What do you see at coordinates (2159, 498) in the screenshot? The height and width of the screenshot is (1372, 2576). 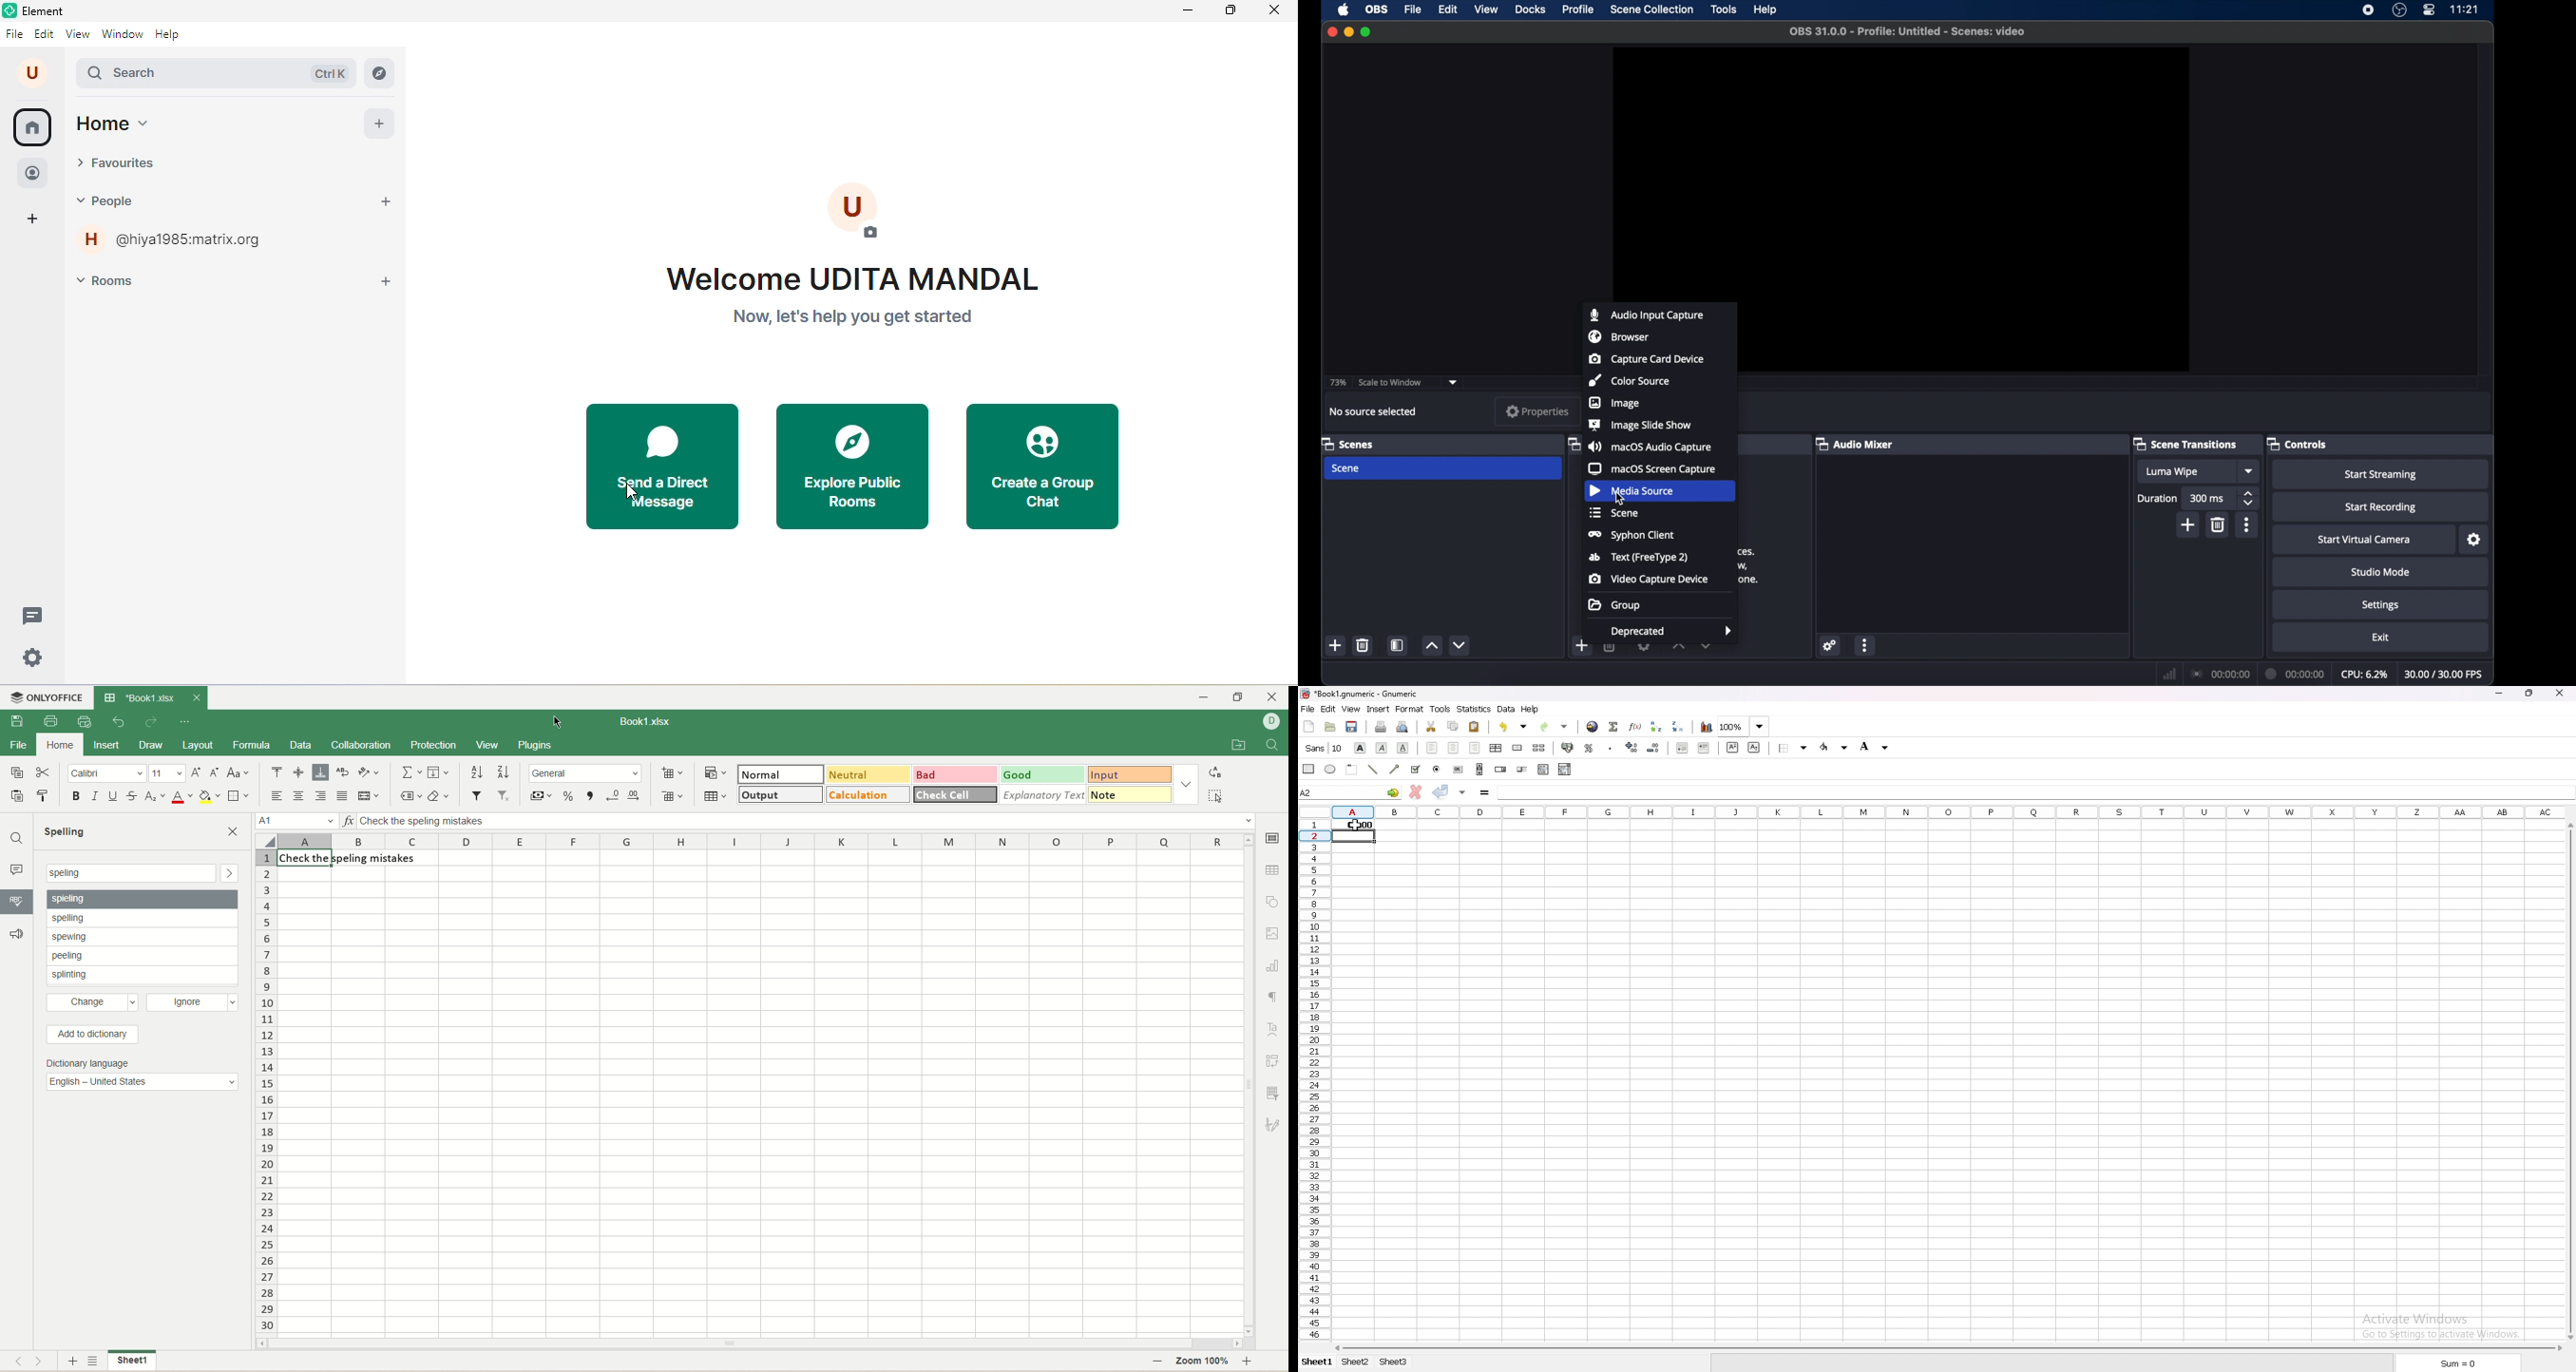 I see `duration` at bounding box center [2159, 498].